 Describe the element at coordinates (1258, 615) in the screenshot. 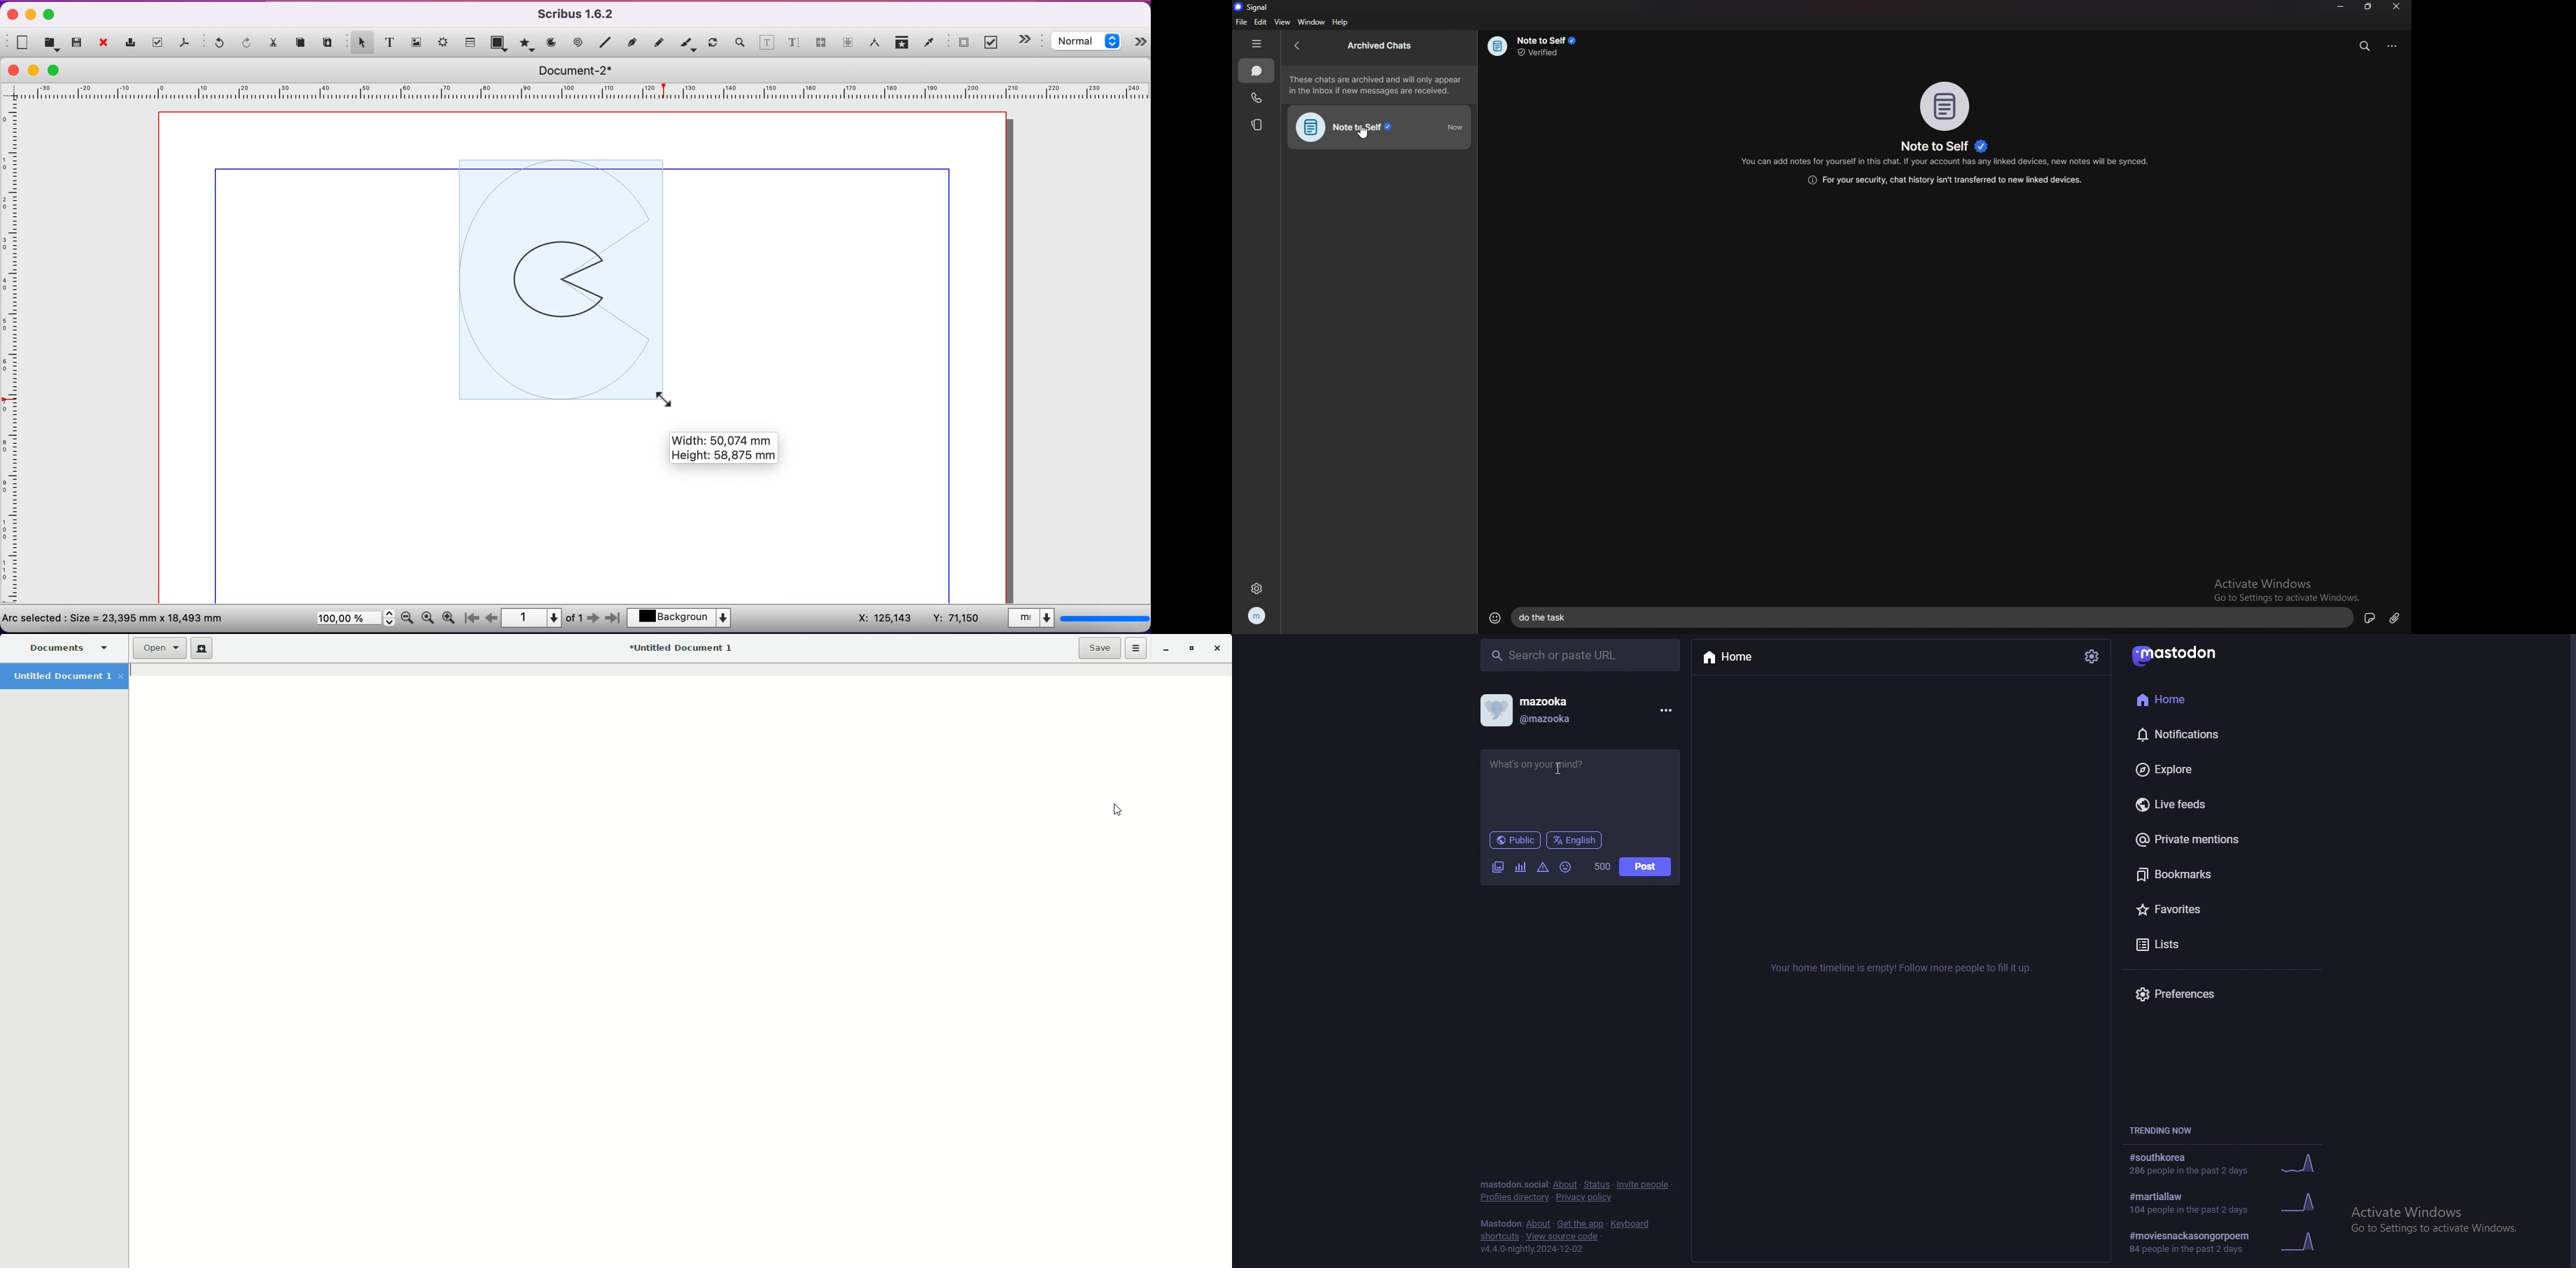

I see `profile` at that location.